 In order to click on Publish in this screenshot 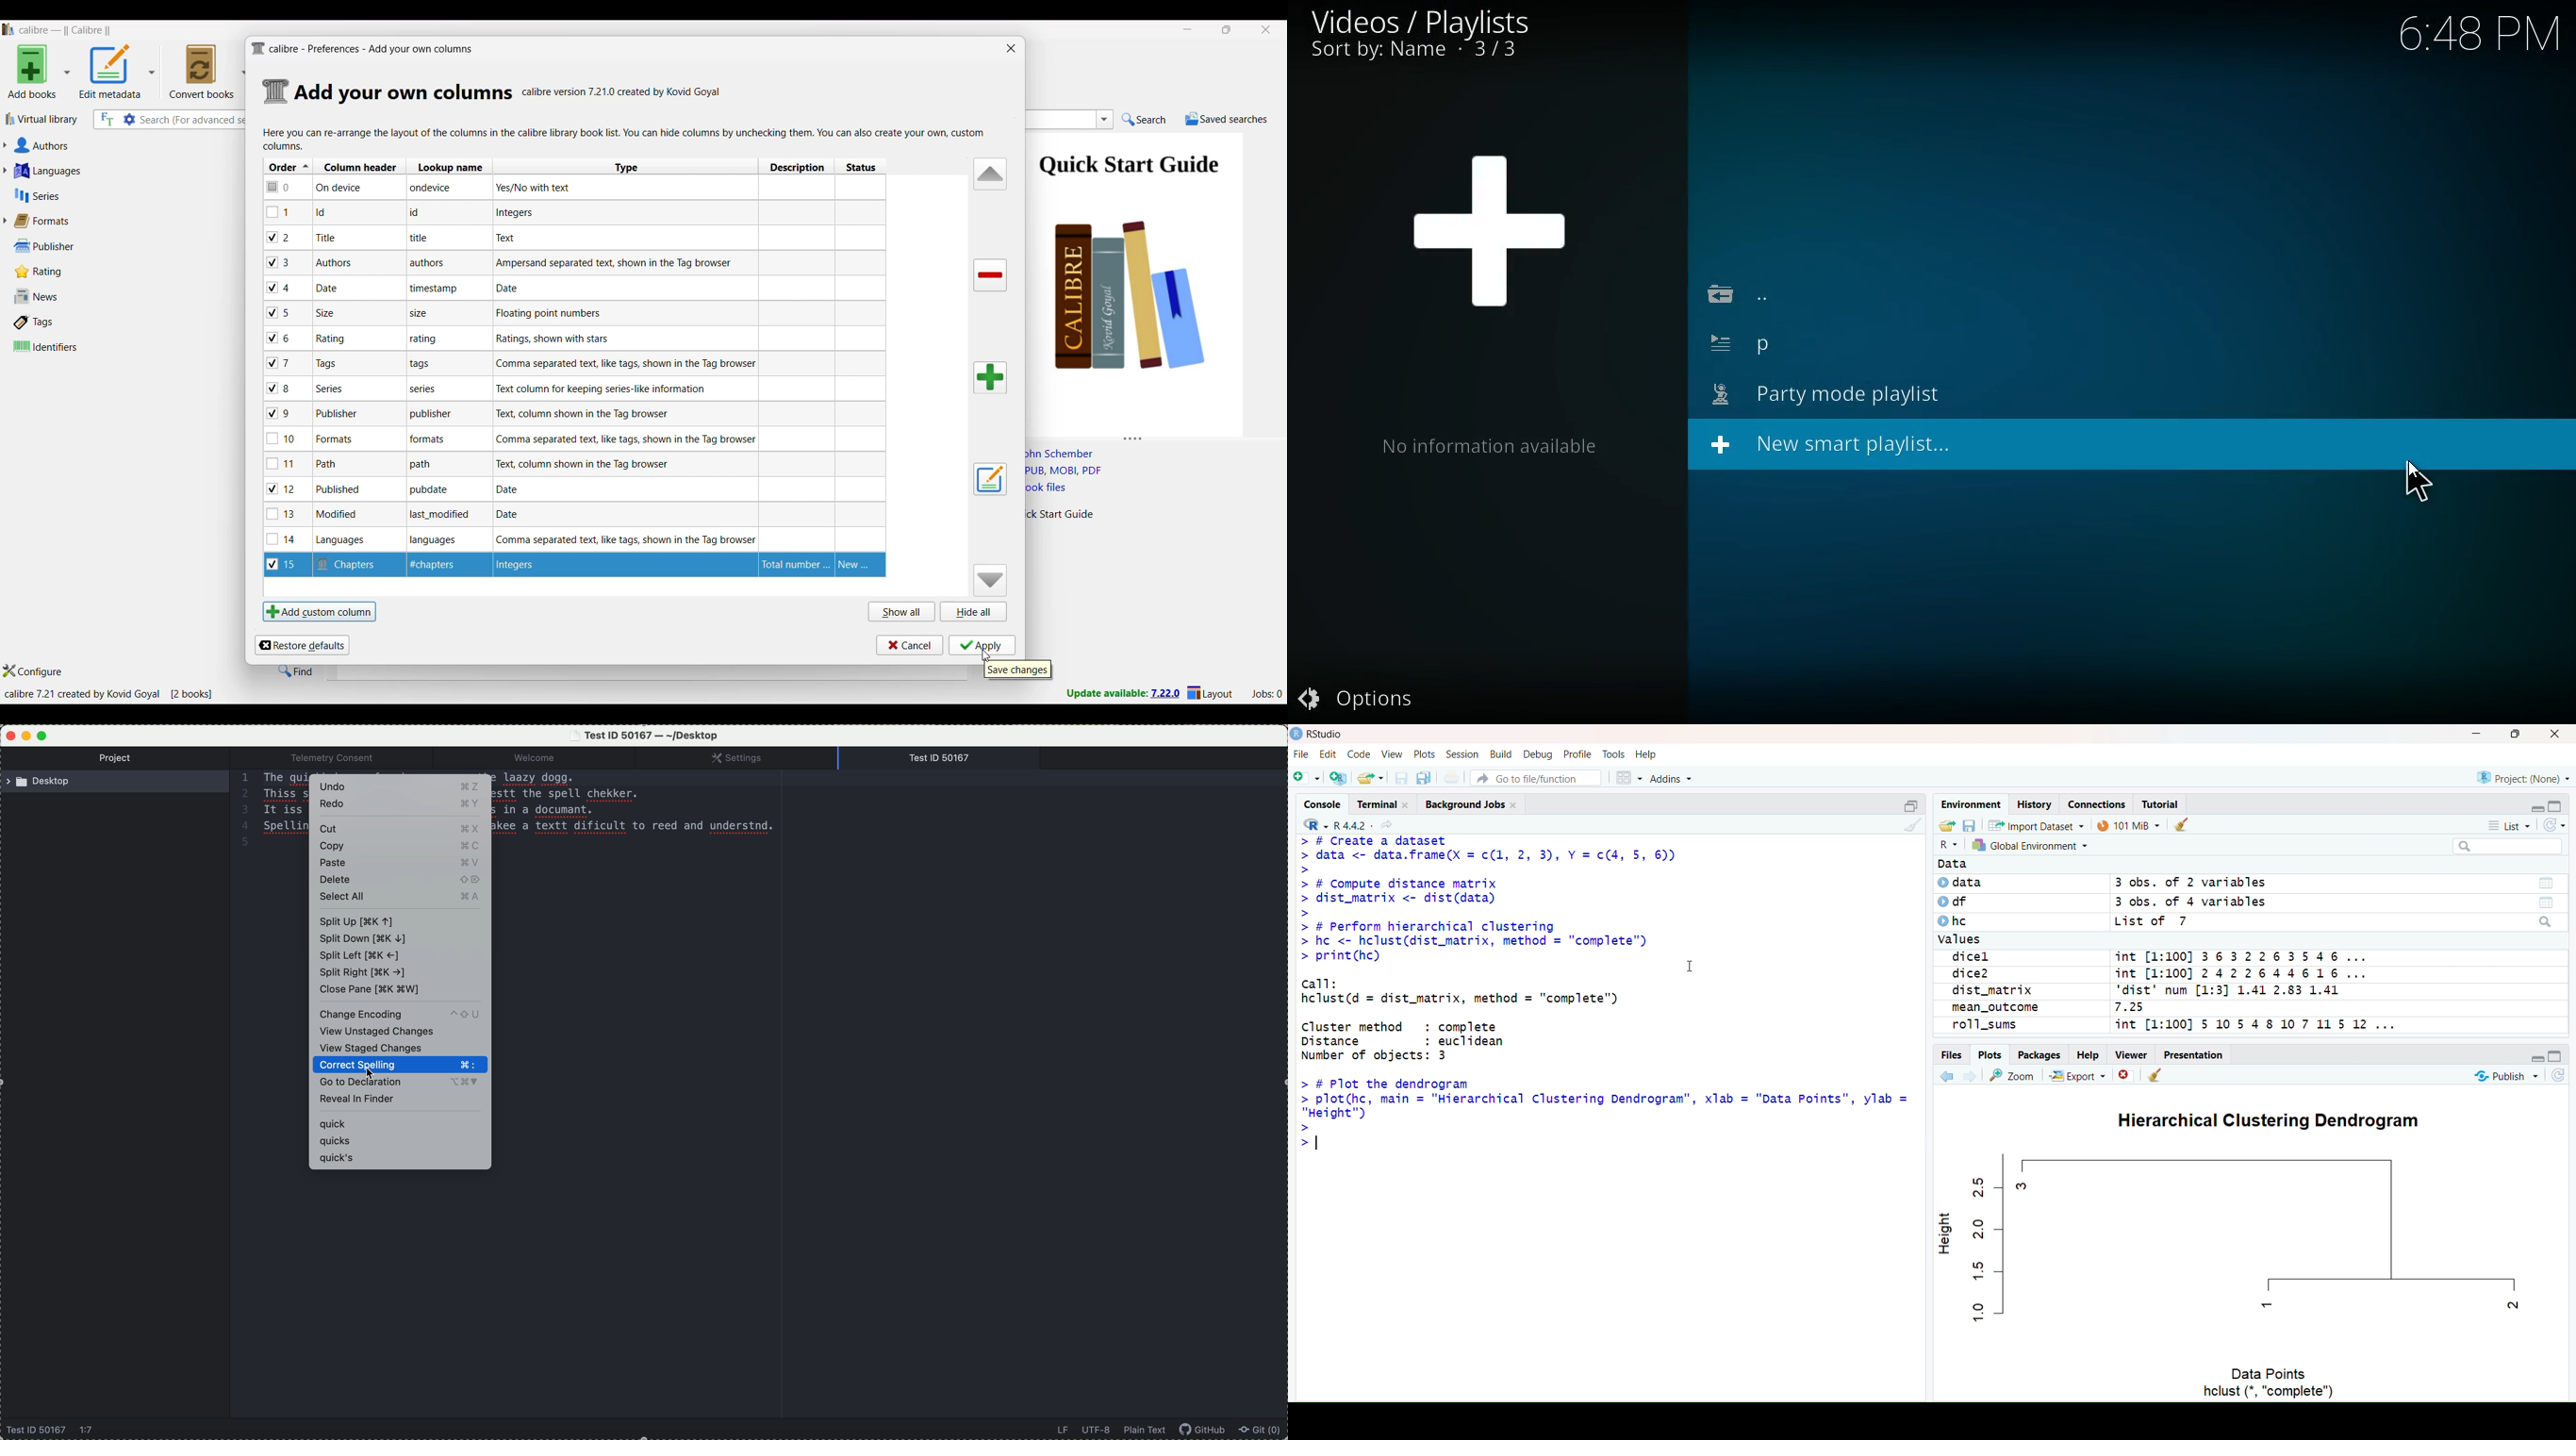, I will do `click(2496, 1076)`.